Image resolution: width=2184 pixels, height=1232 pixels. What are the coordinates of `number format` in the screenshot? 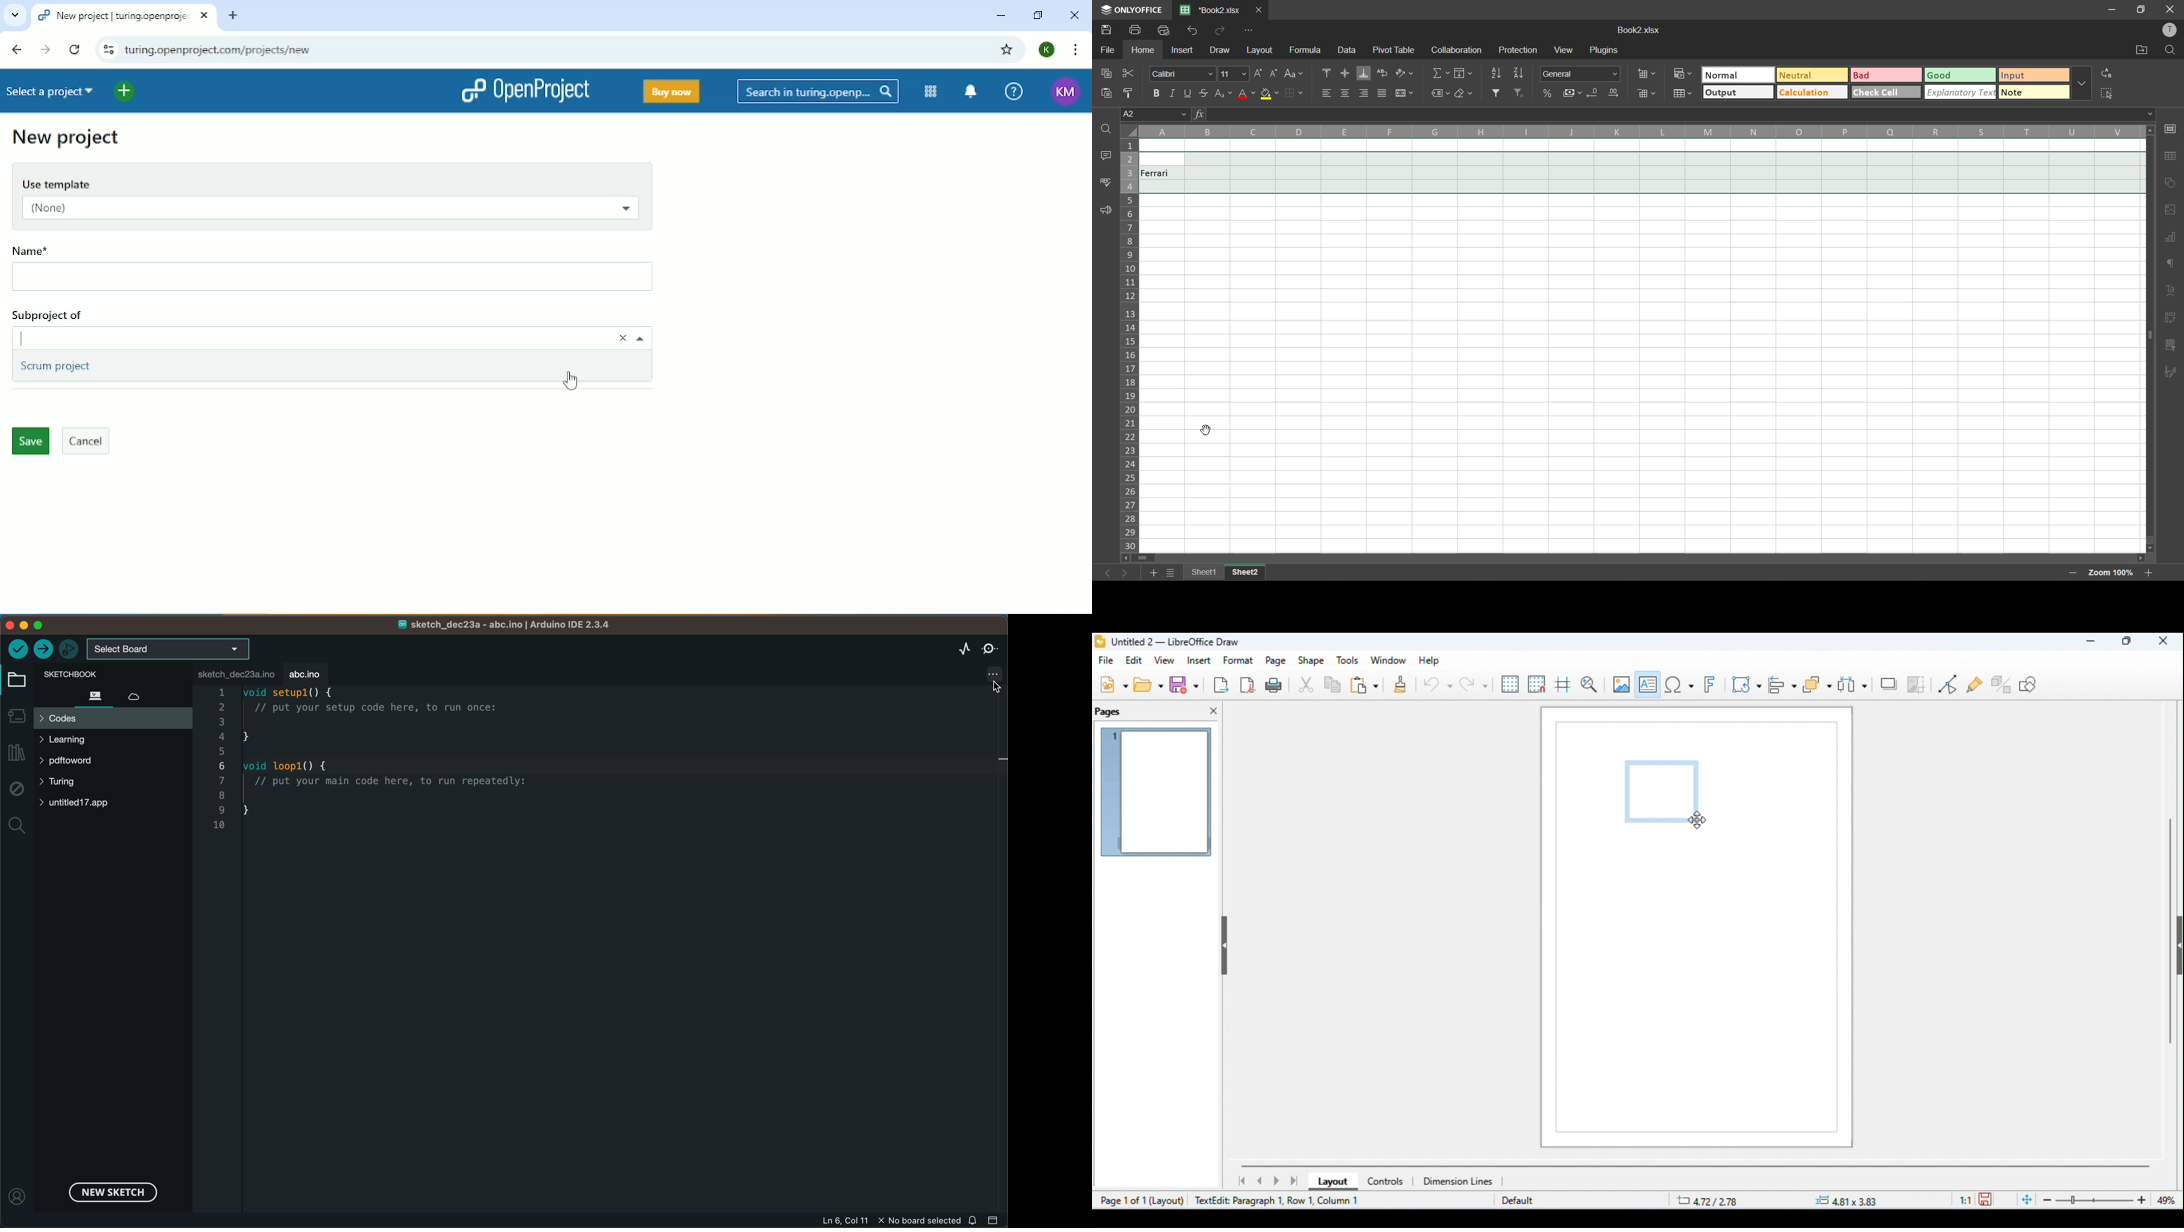 It's located at (1583, 74).